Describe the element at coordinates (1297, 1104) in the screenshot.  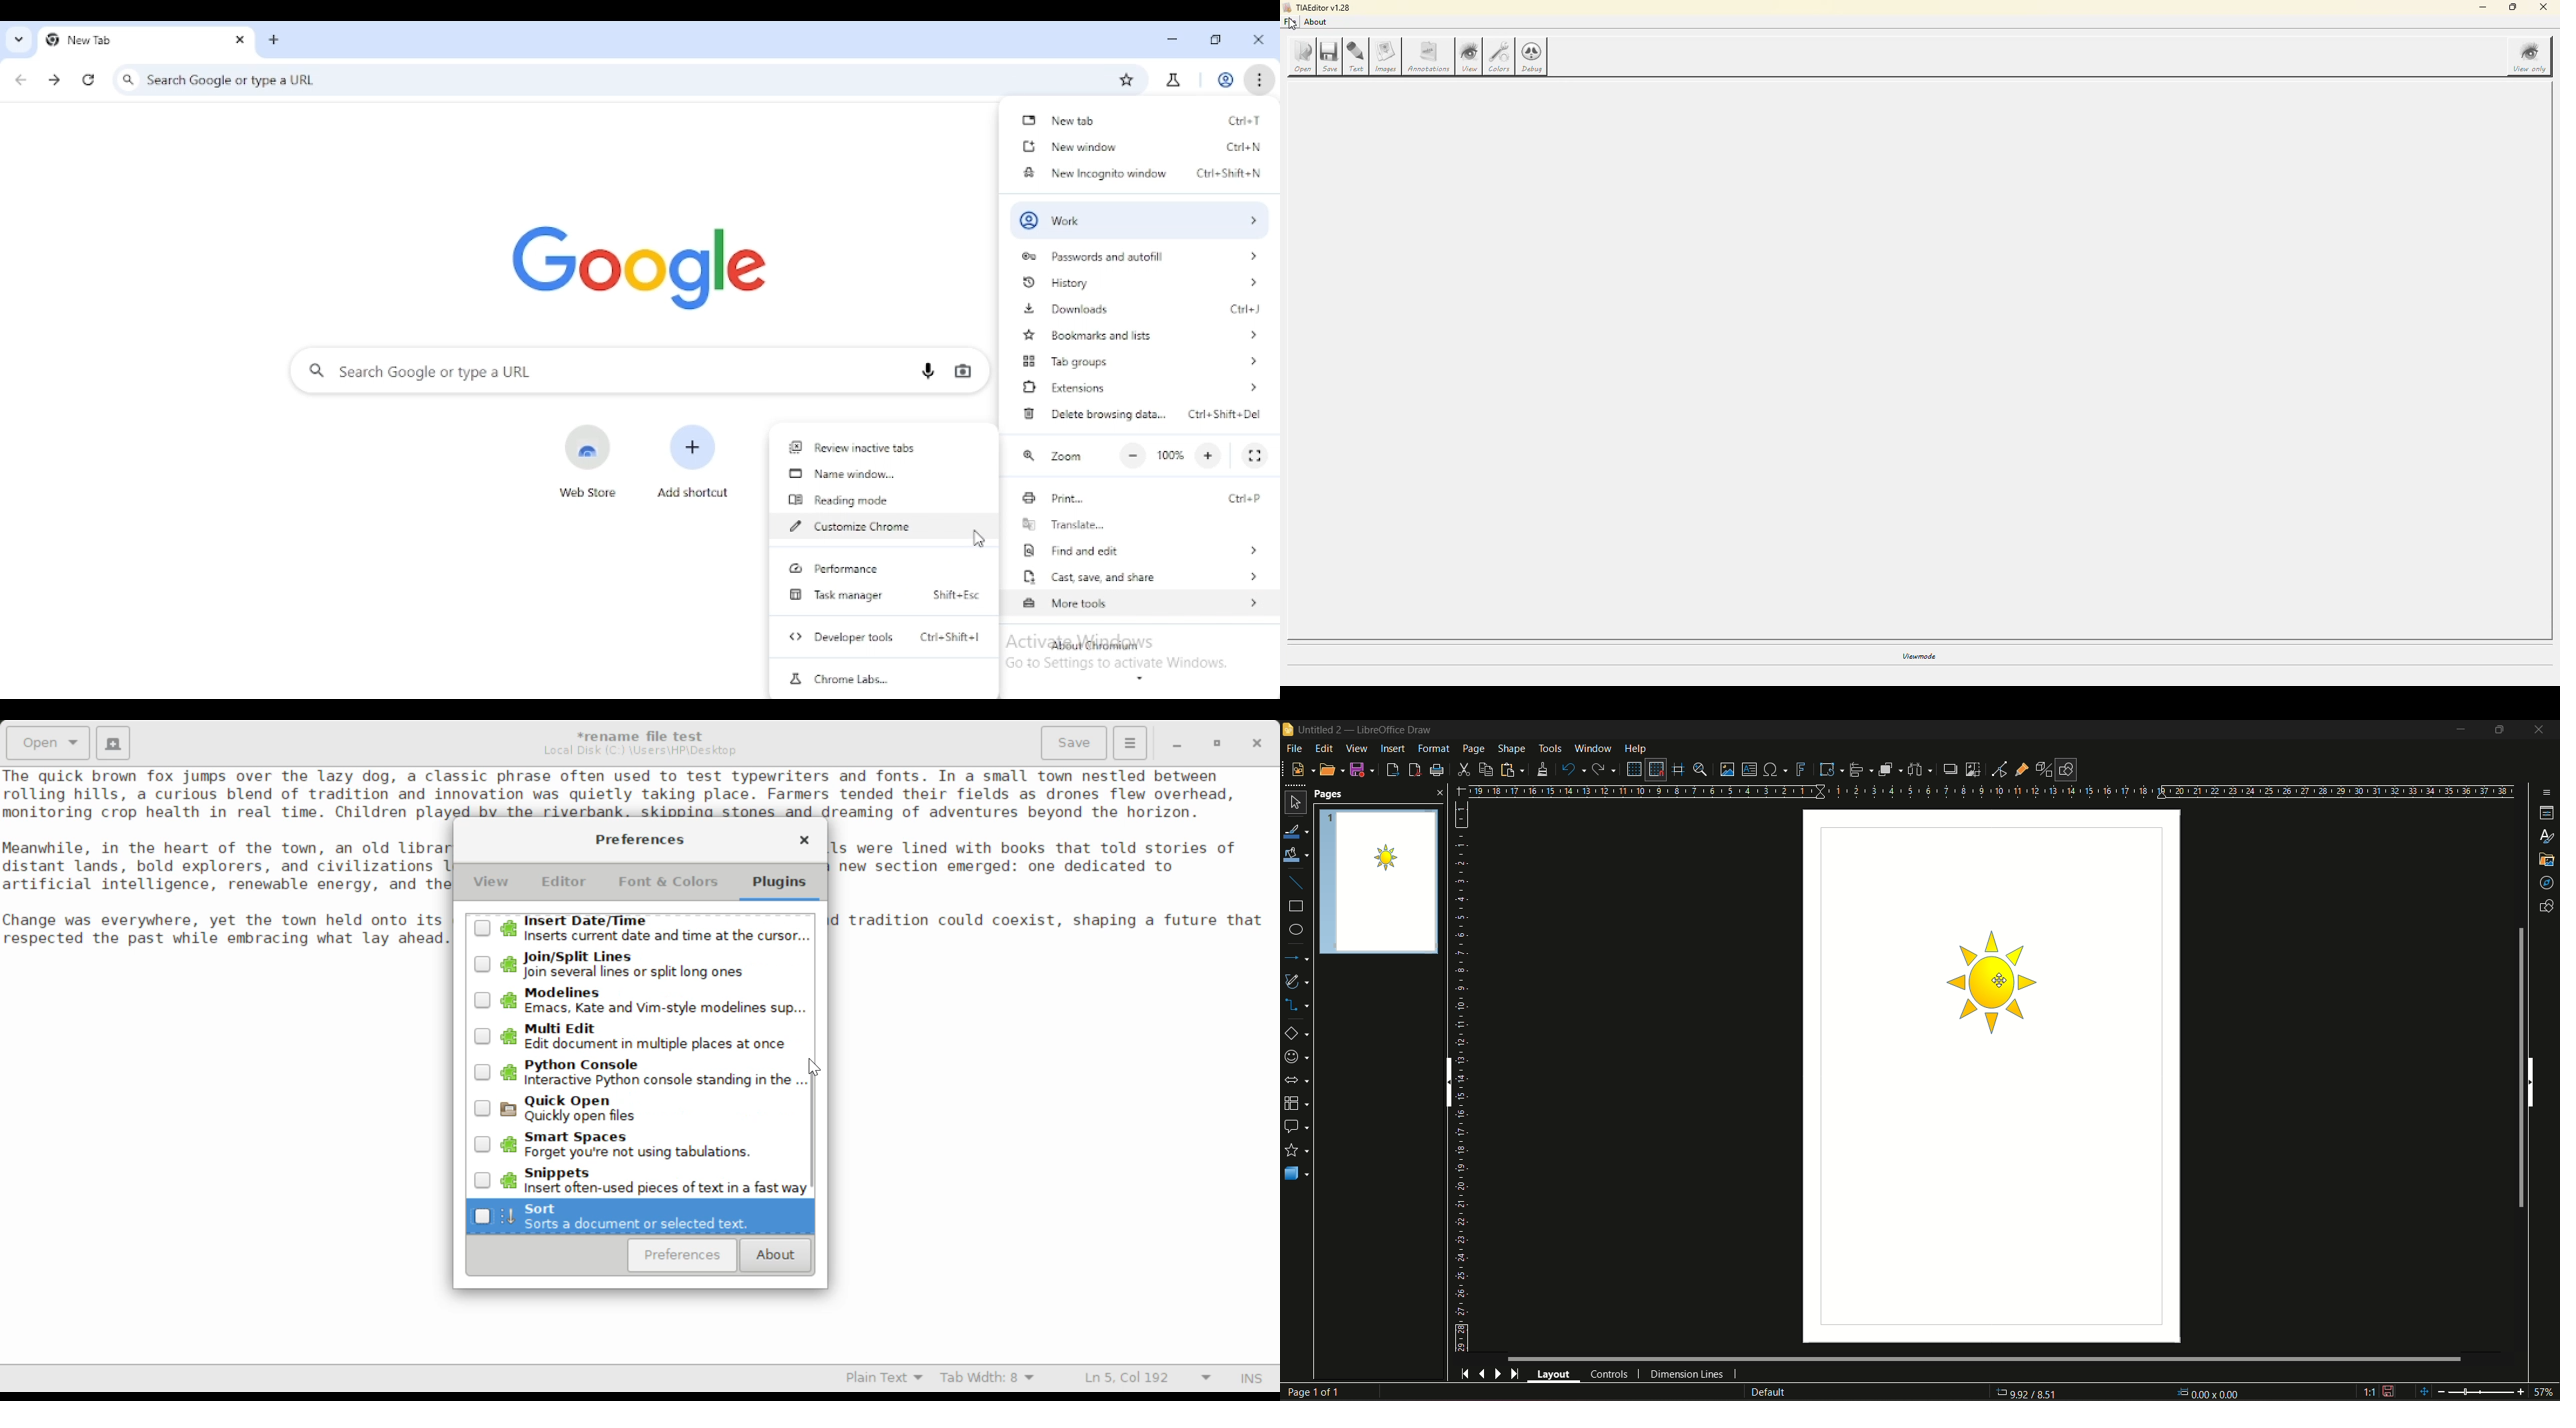
I see `flowchart` at that location.